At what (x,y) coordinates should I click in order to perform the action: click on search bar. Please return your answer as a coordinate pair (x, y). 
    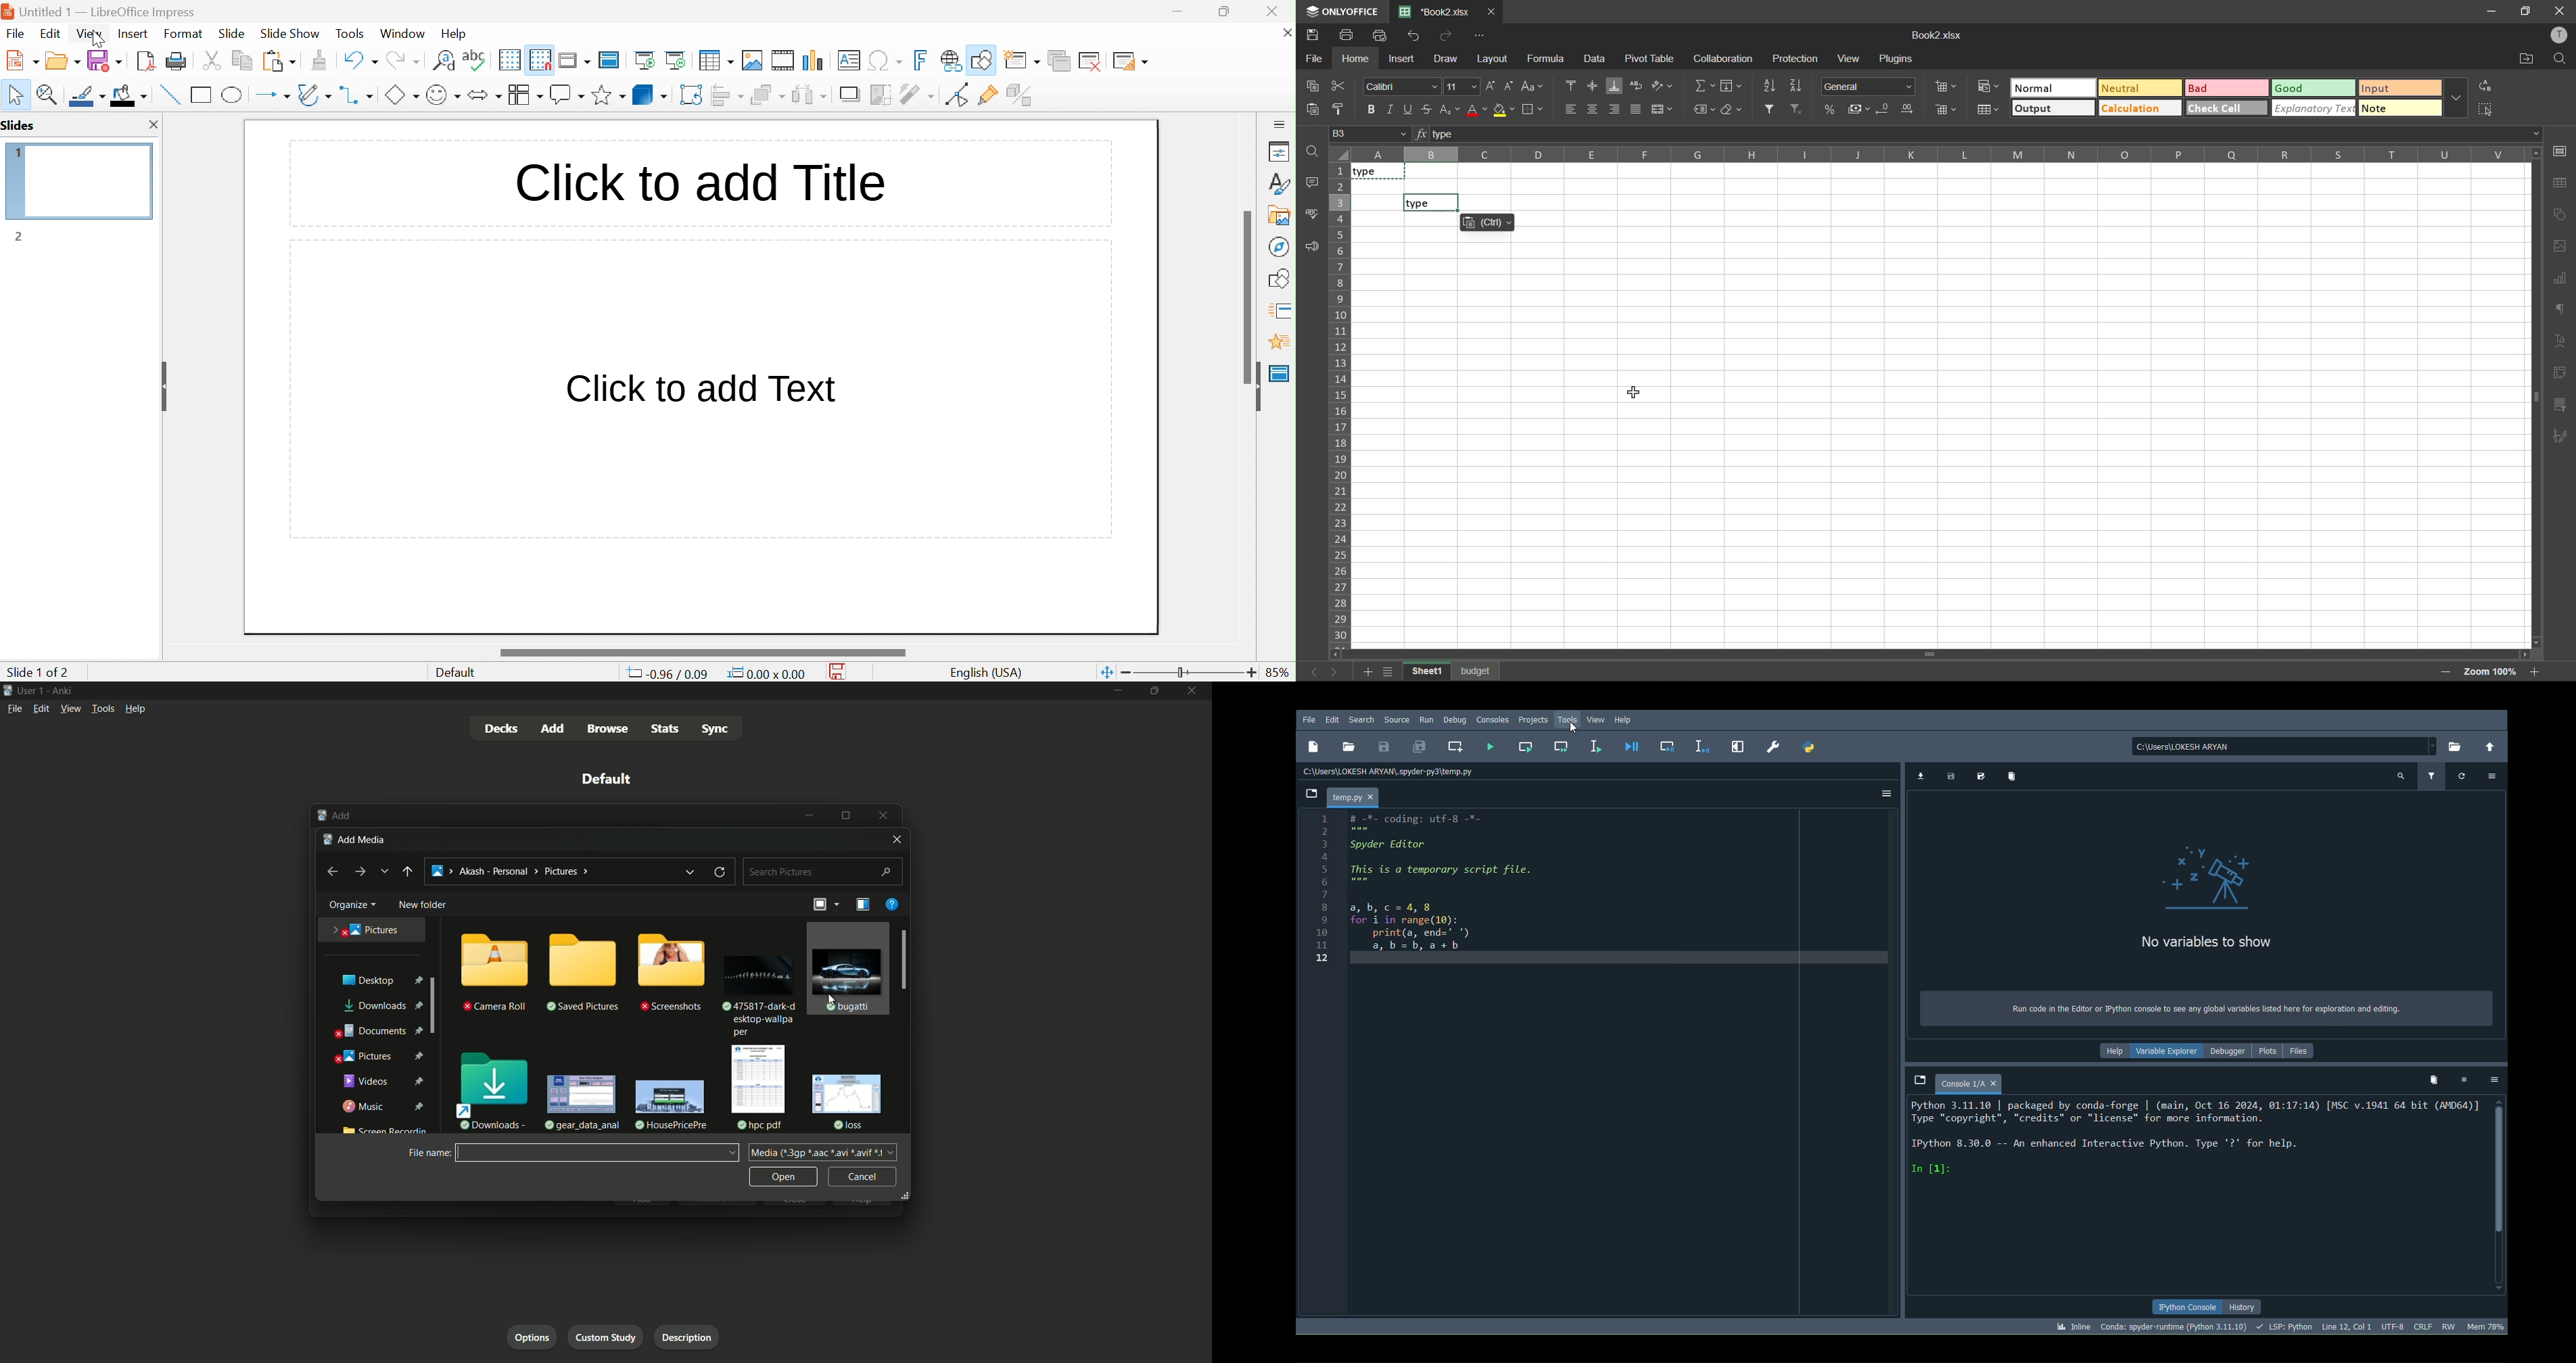
    Looking at the image, I should click on (821, 871).